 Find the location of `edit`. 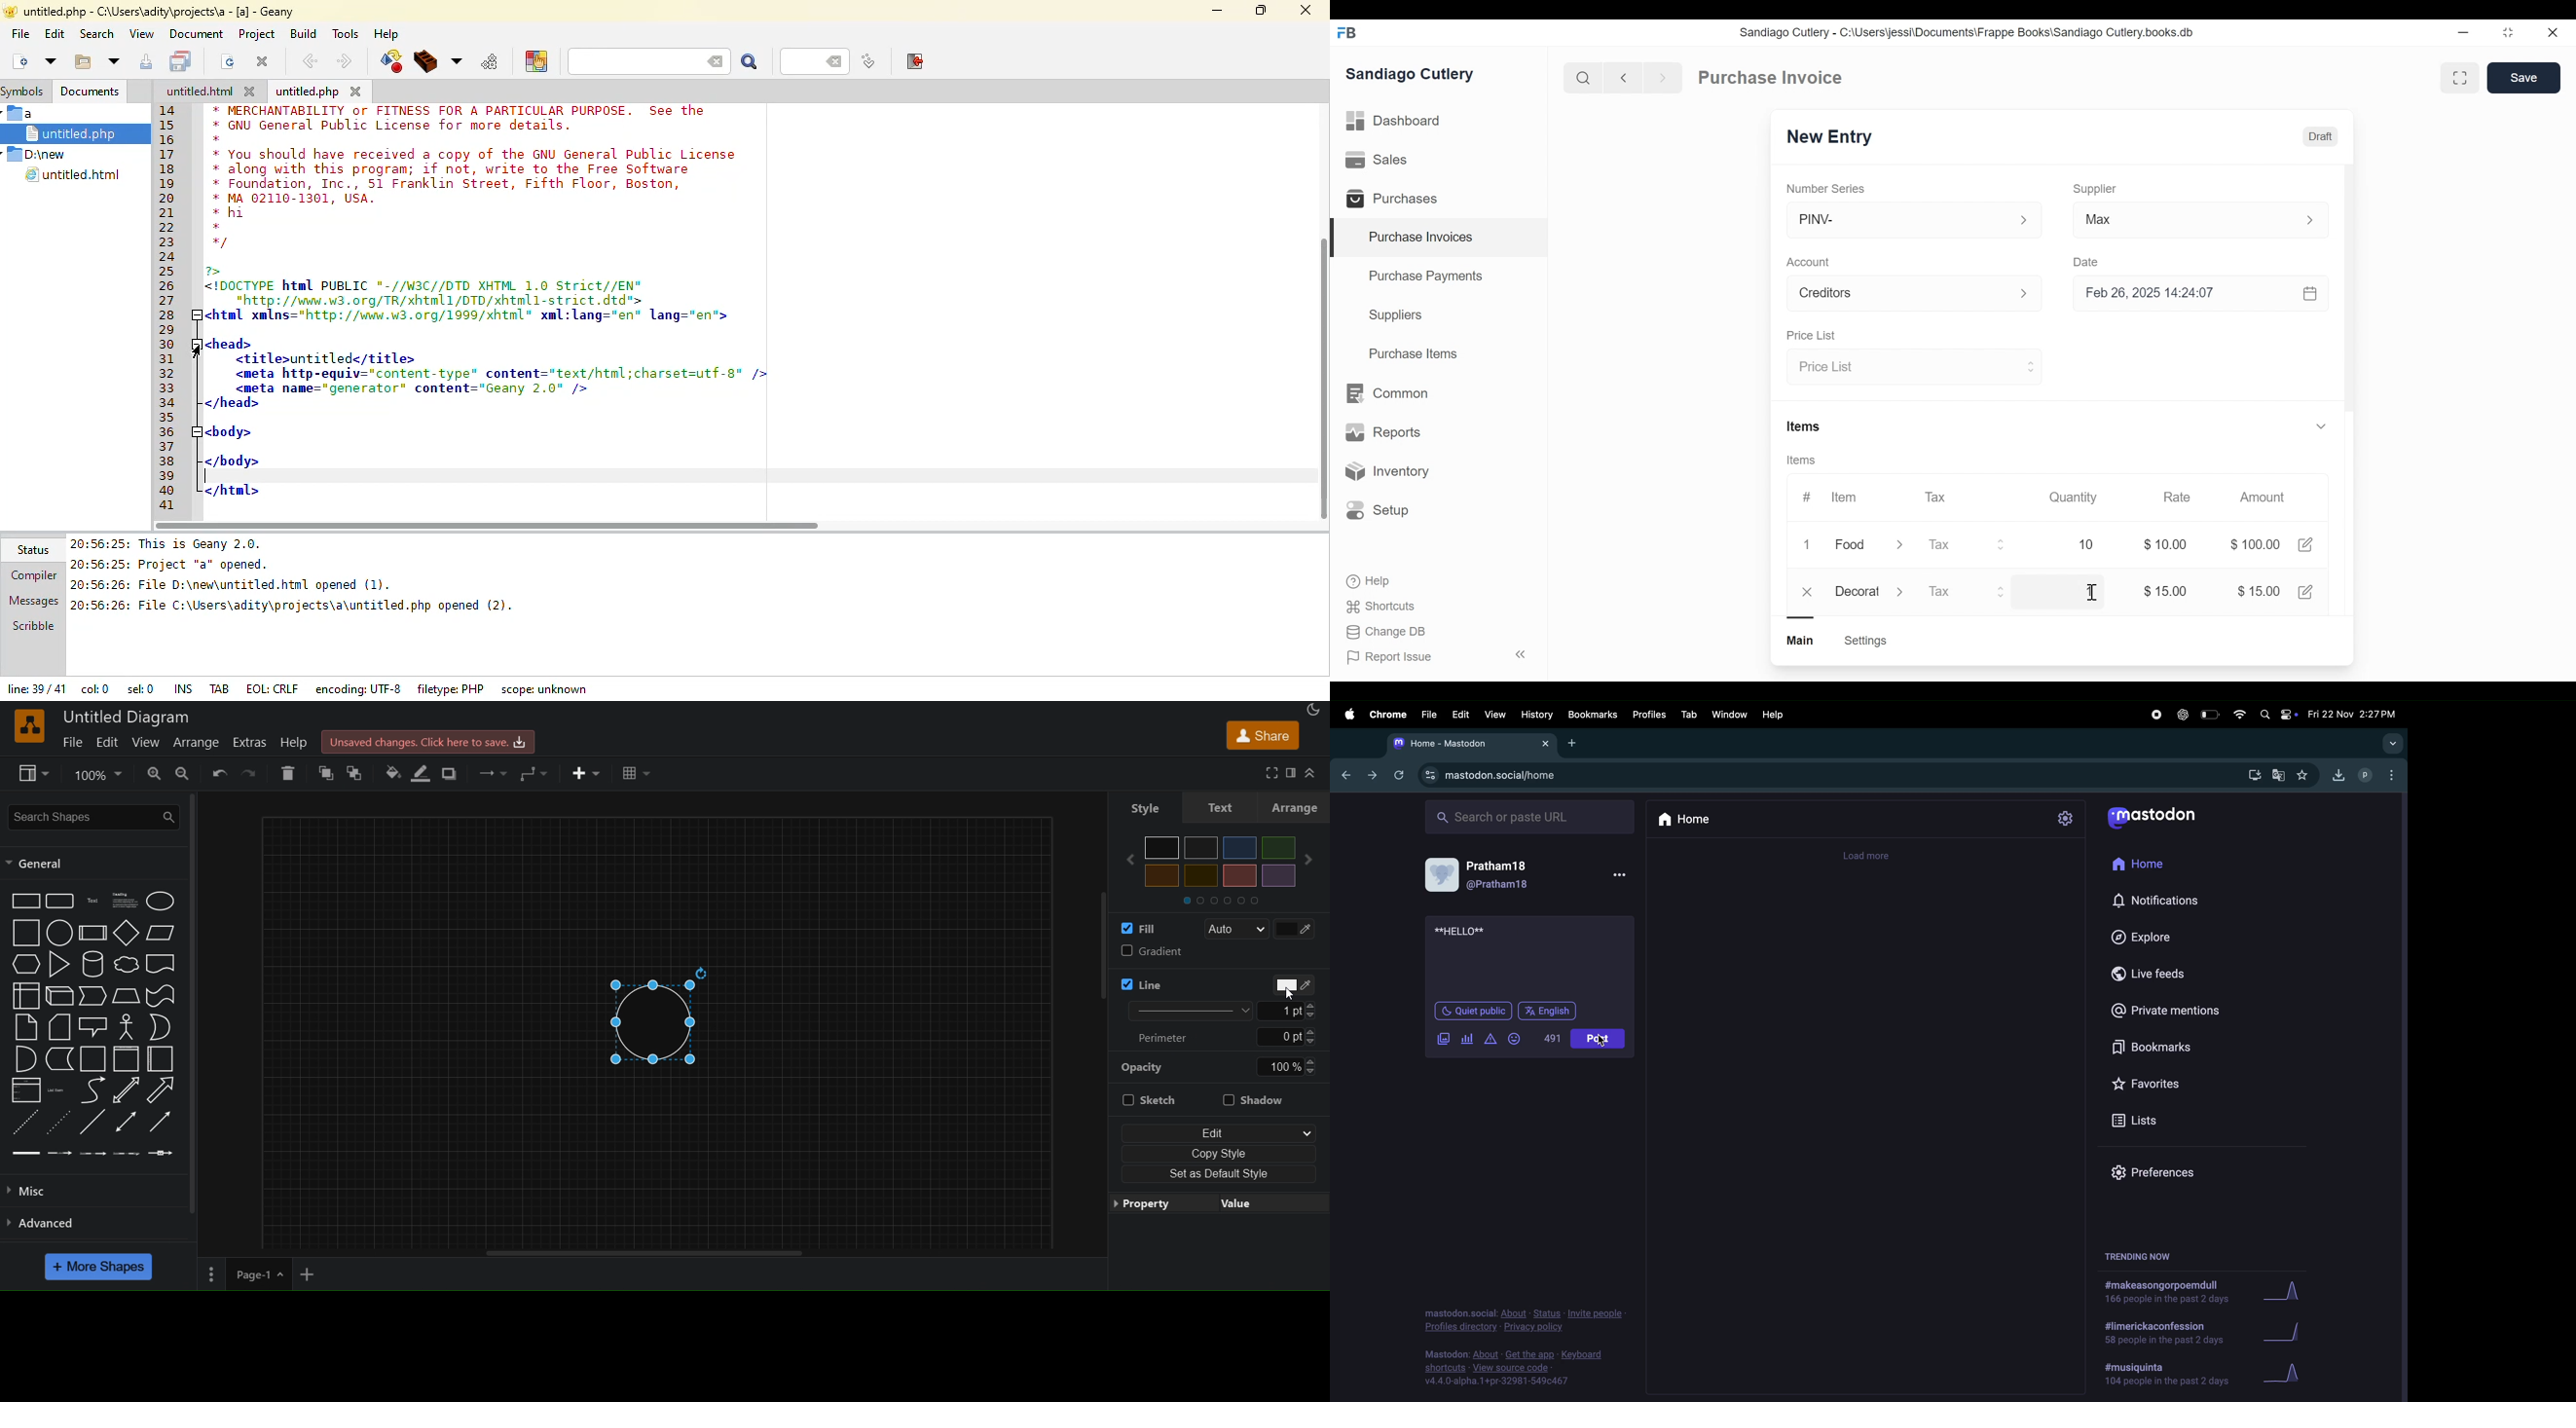

edit is located at coordinates (1461, 712).